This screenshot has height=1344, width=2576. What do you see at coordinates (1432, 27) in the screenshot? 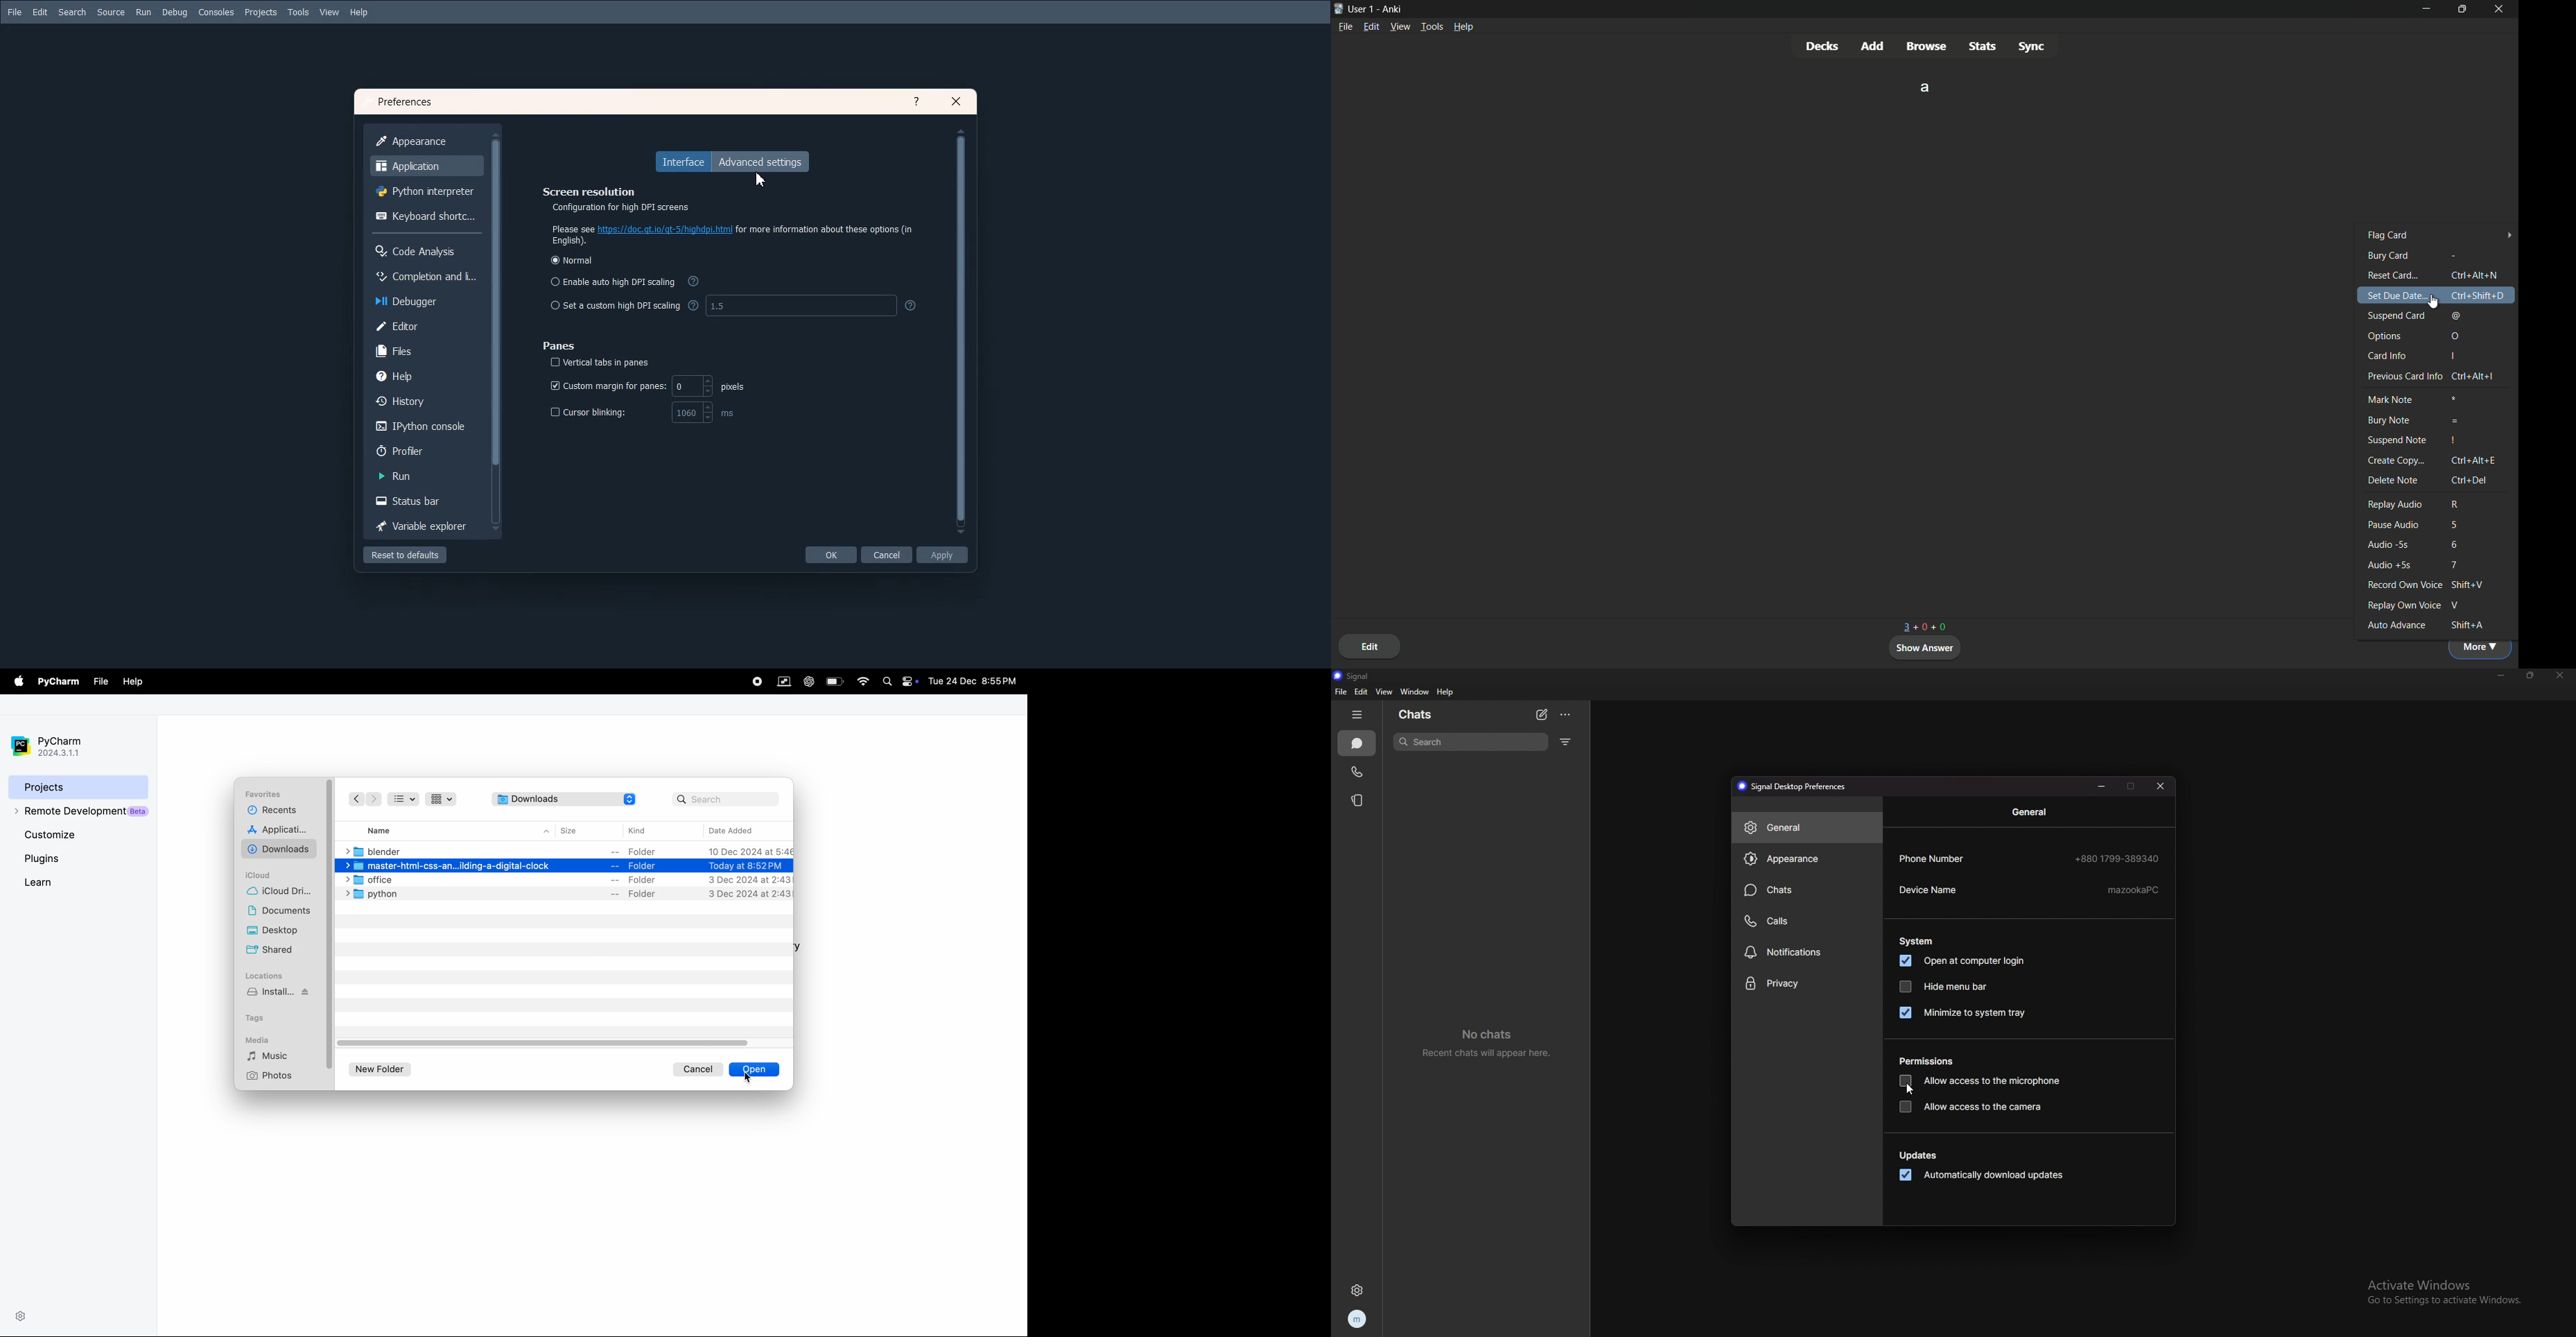
I see `tools menu` at bounding box center [1432, 27].